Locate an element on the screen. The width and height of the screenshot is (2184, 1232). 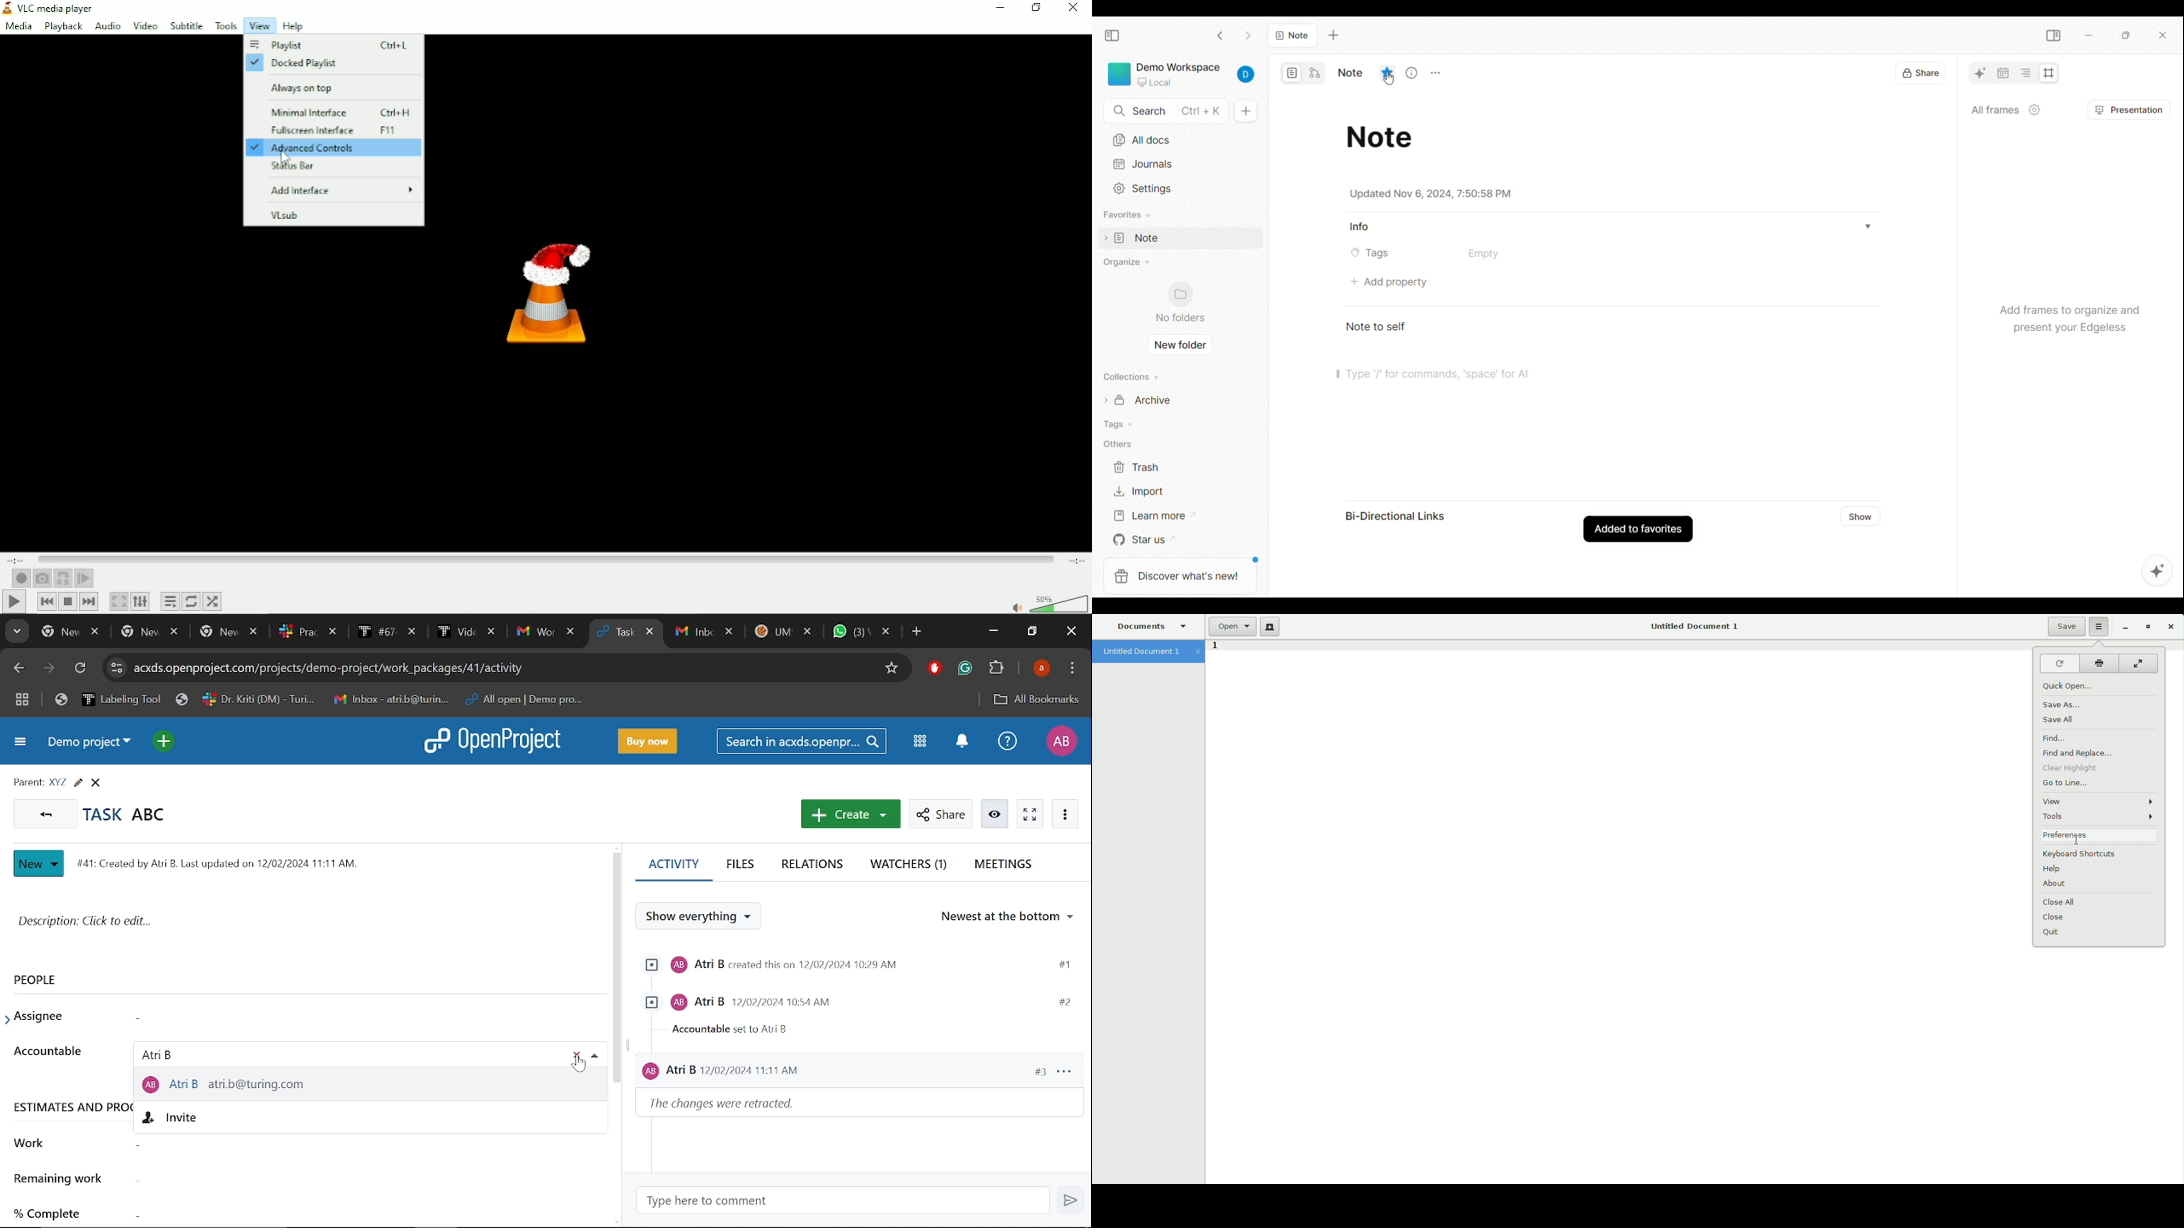
Add bookmark is located at coordinates (895, 669).